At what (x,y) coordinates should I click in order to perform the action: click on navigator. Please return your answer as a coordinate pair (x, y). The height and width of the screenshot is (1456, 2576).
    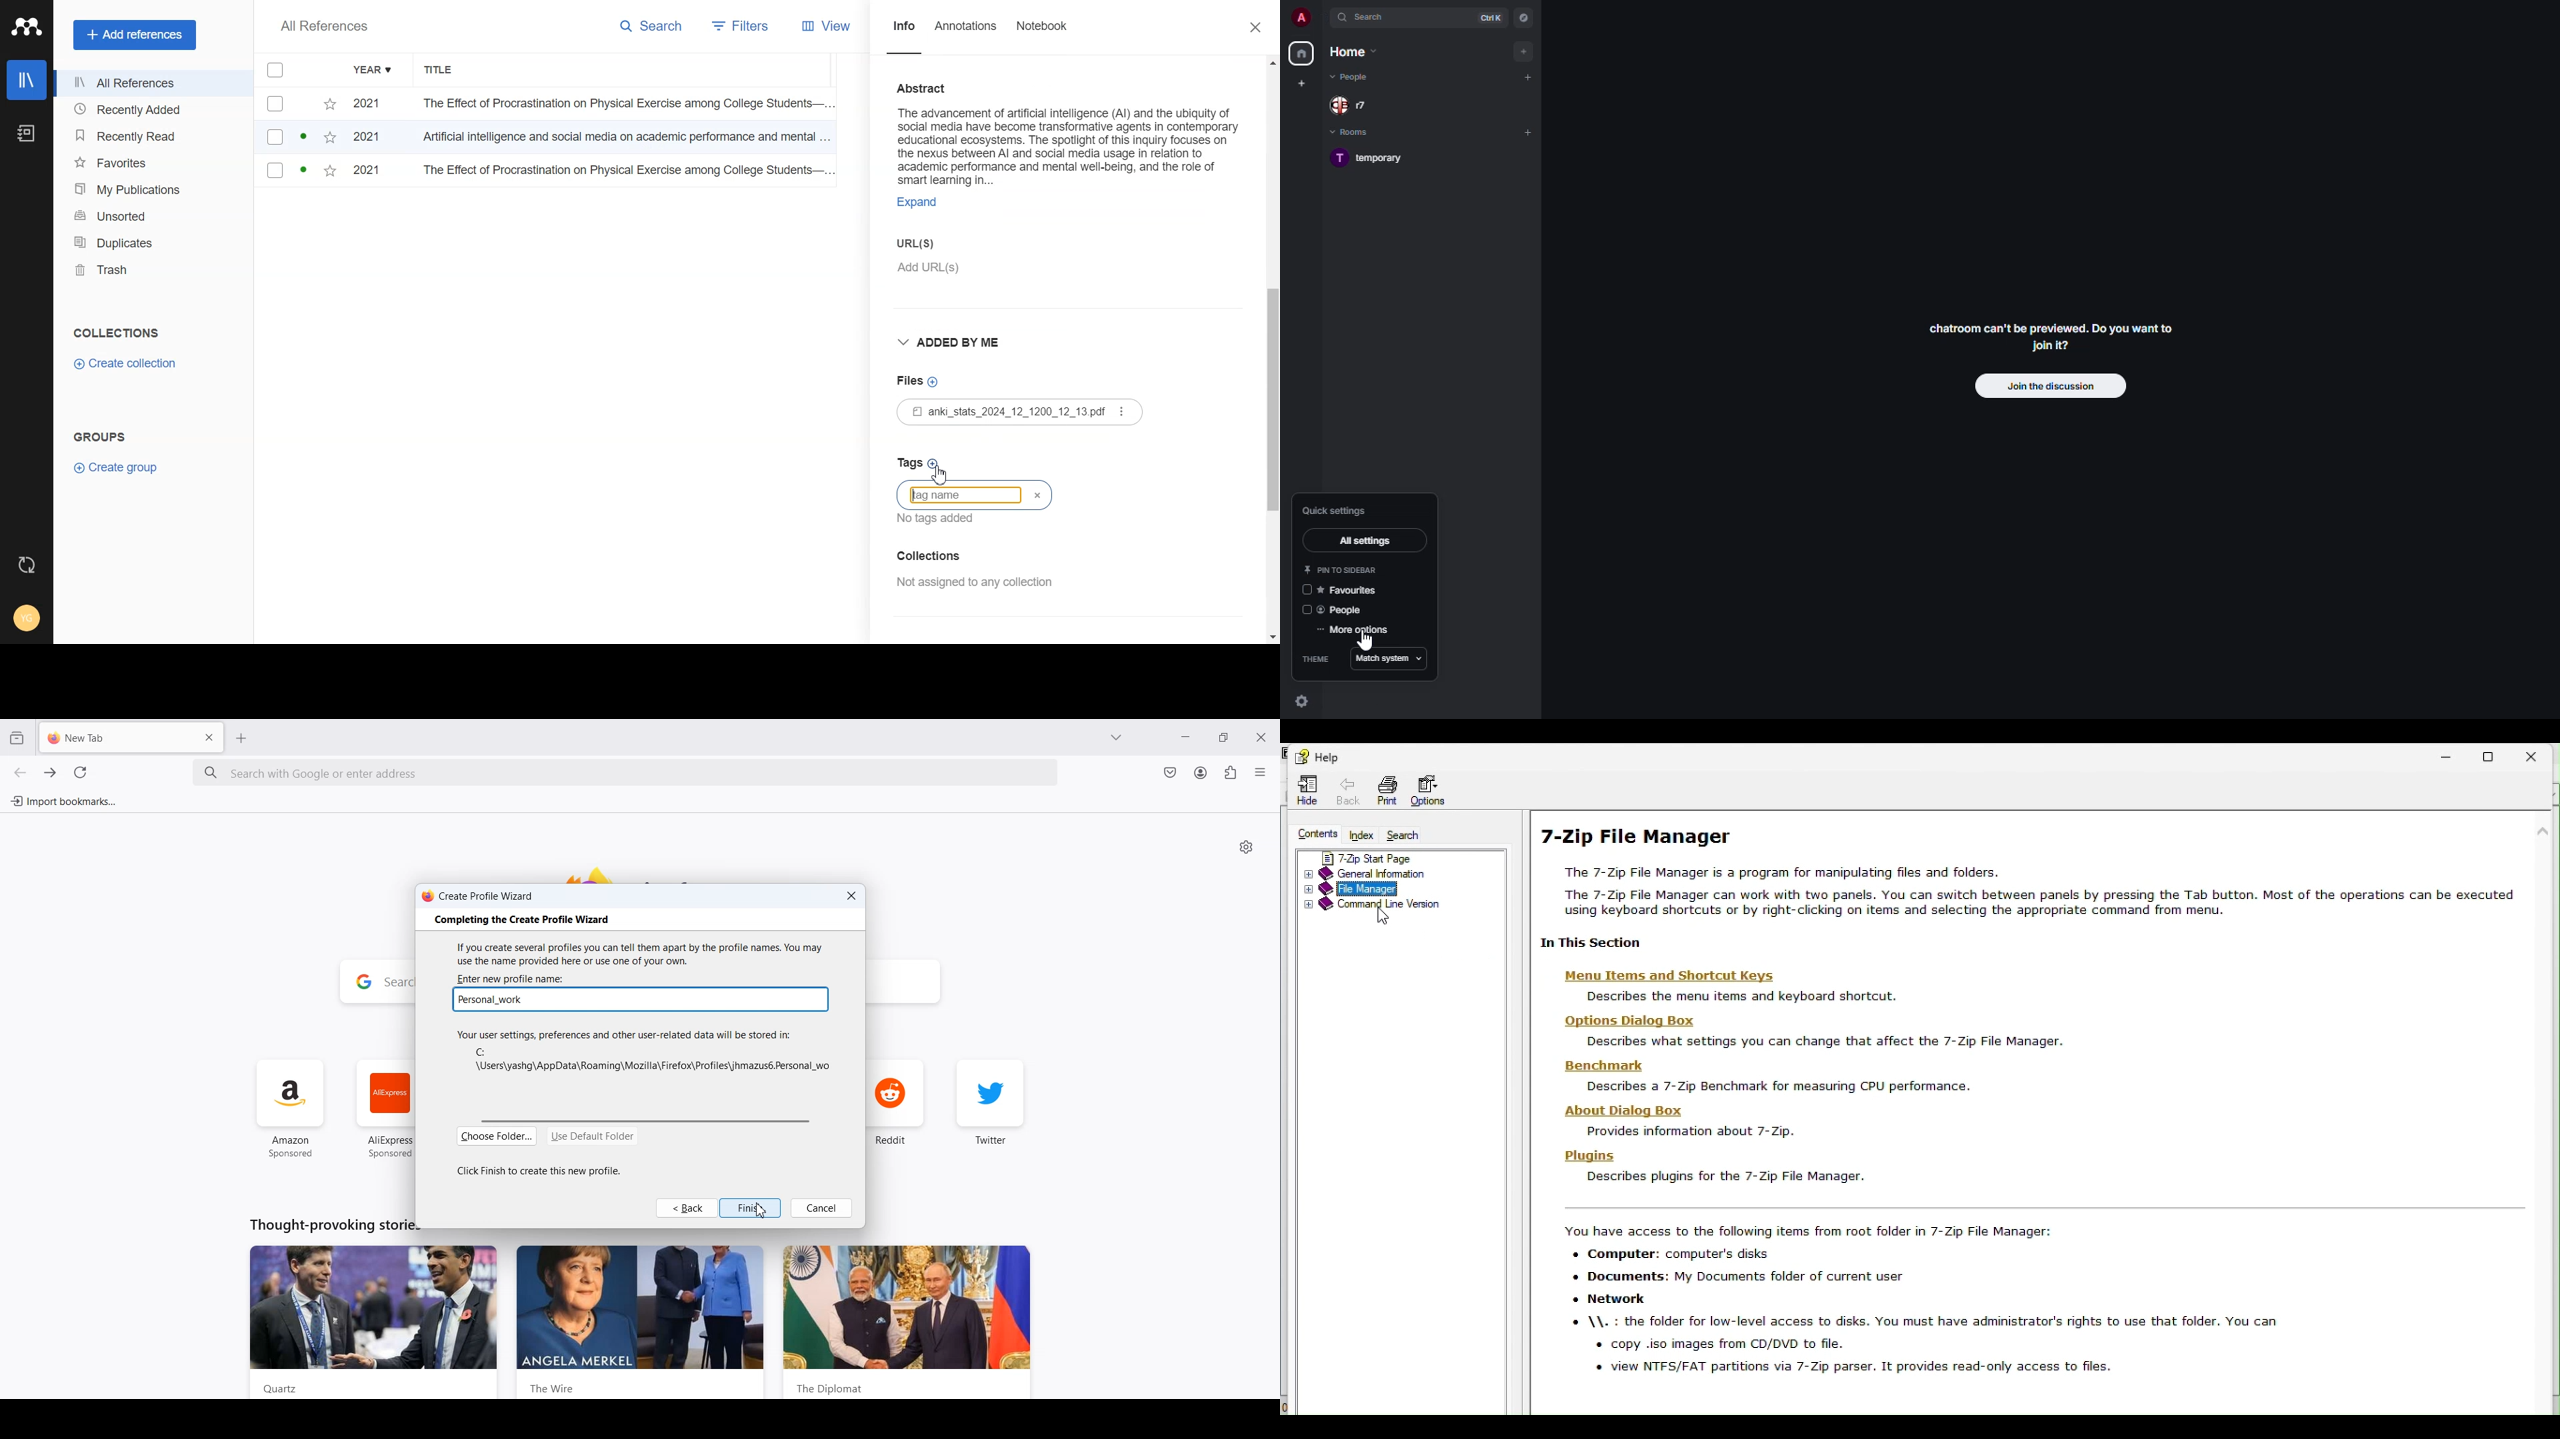
    Looking at the image, I should click on (1522, 18).